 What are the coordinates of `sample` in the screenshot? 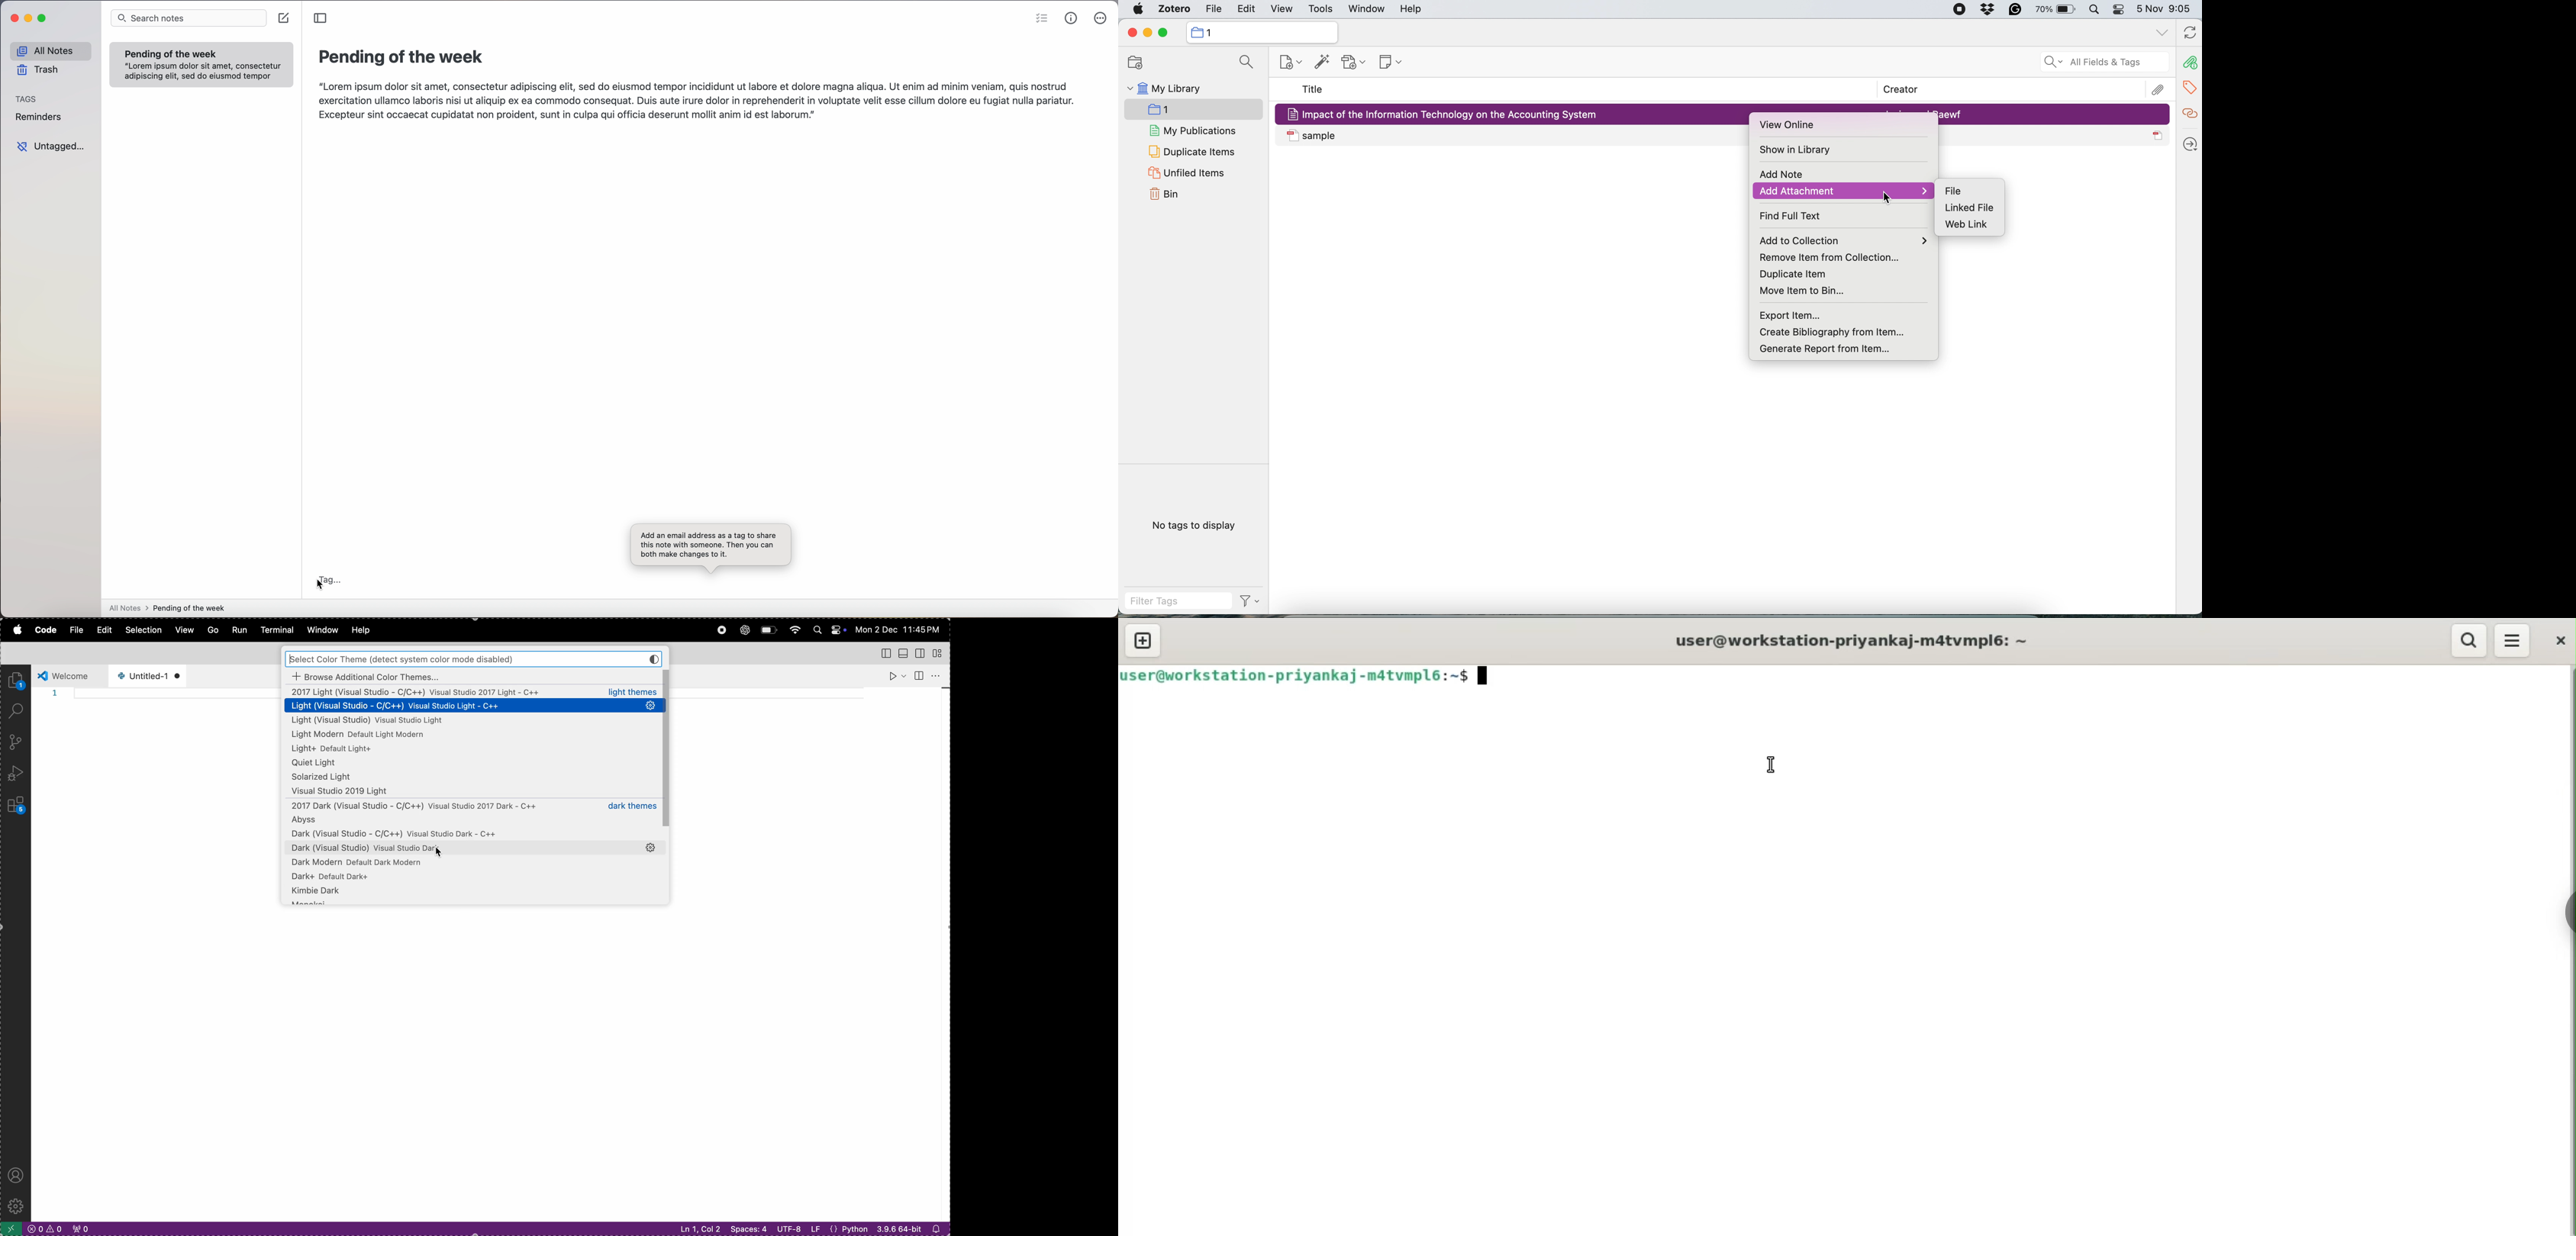 It's located at (2055, 136).